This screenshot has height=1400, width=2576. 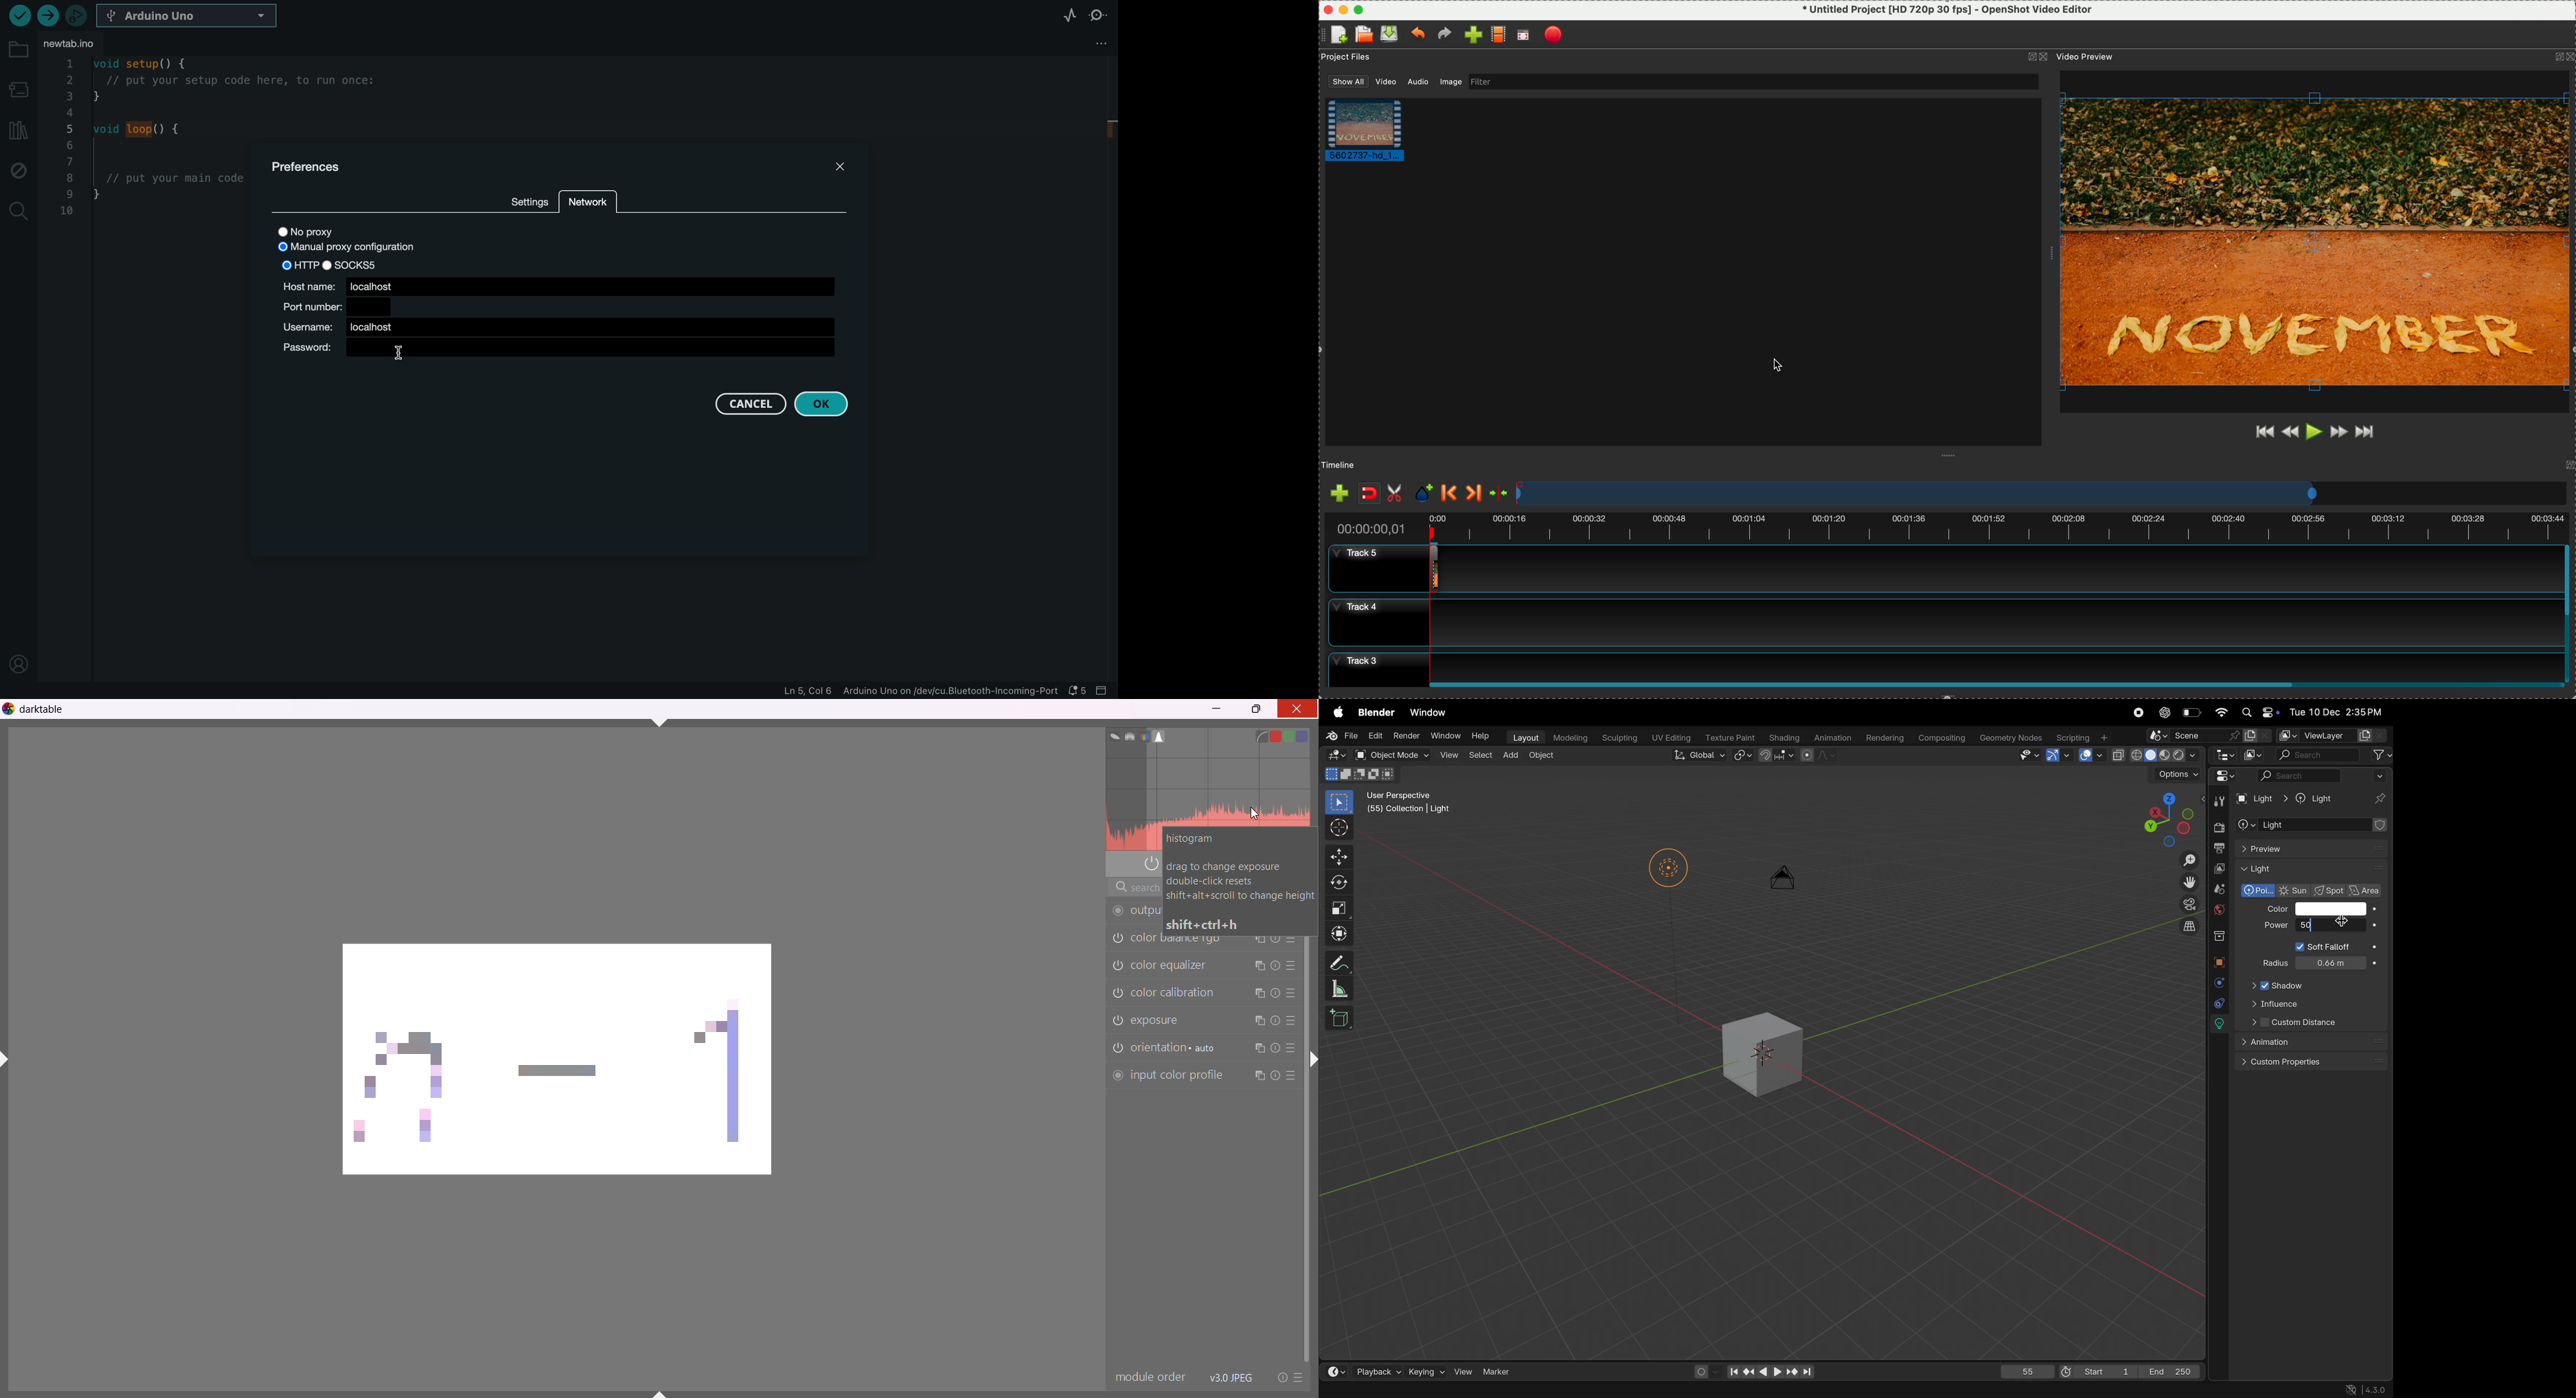 I want to click on object, so click(x=1547, y=759).